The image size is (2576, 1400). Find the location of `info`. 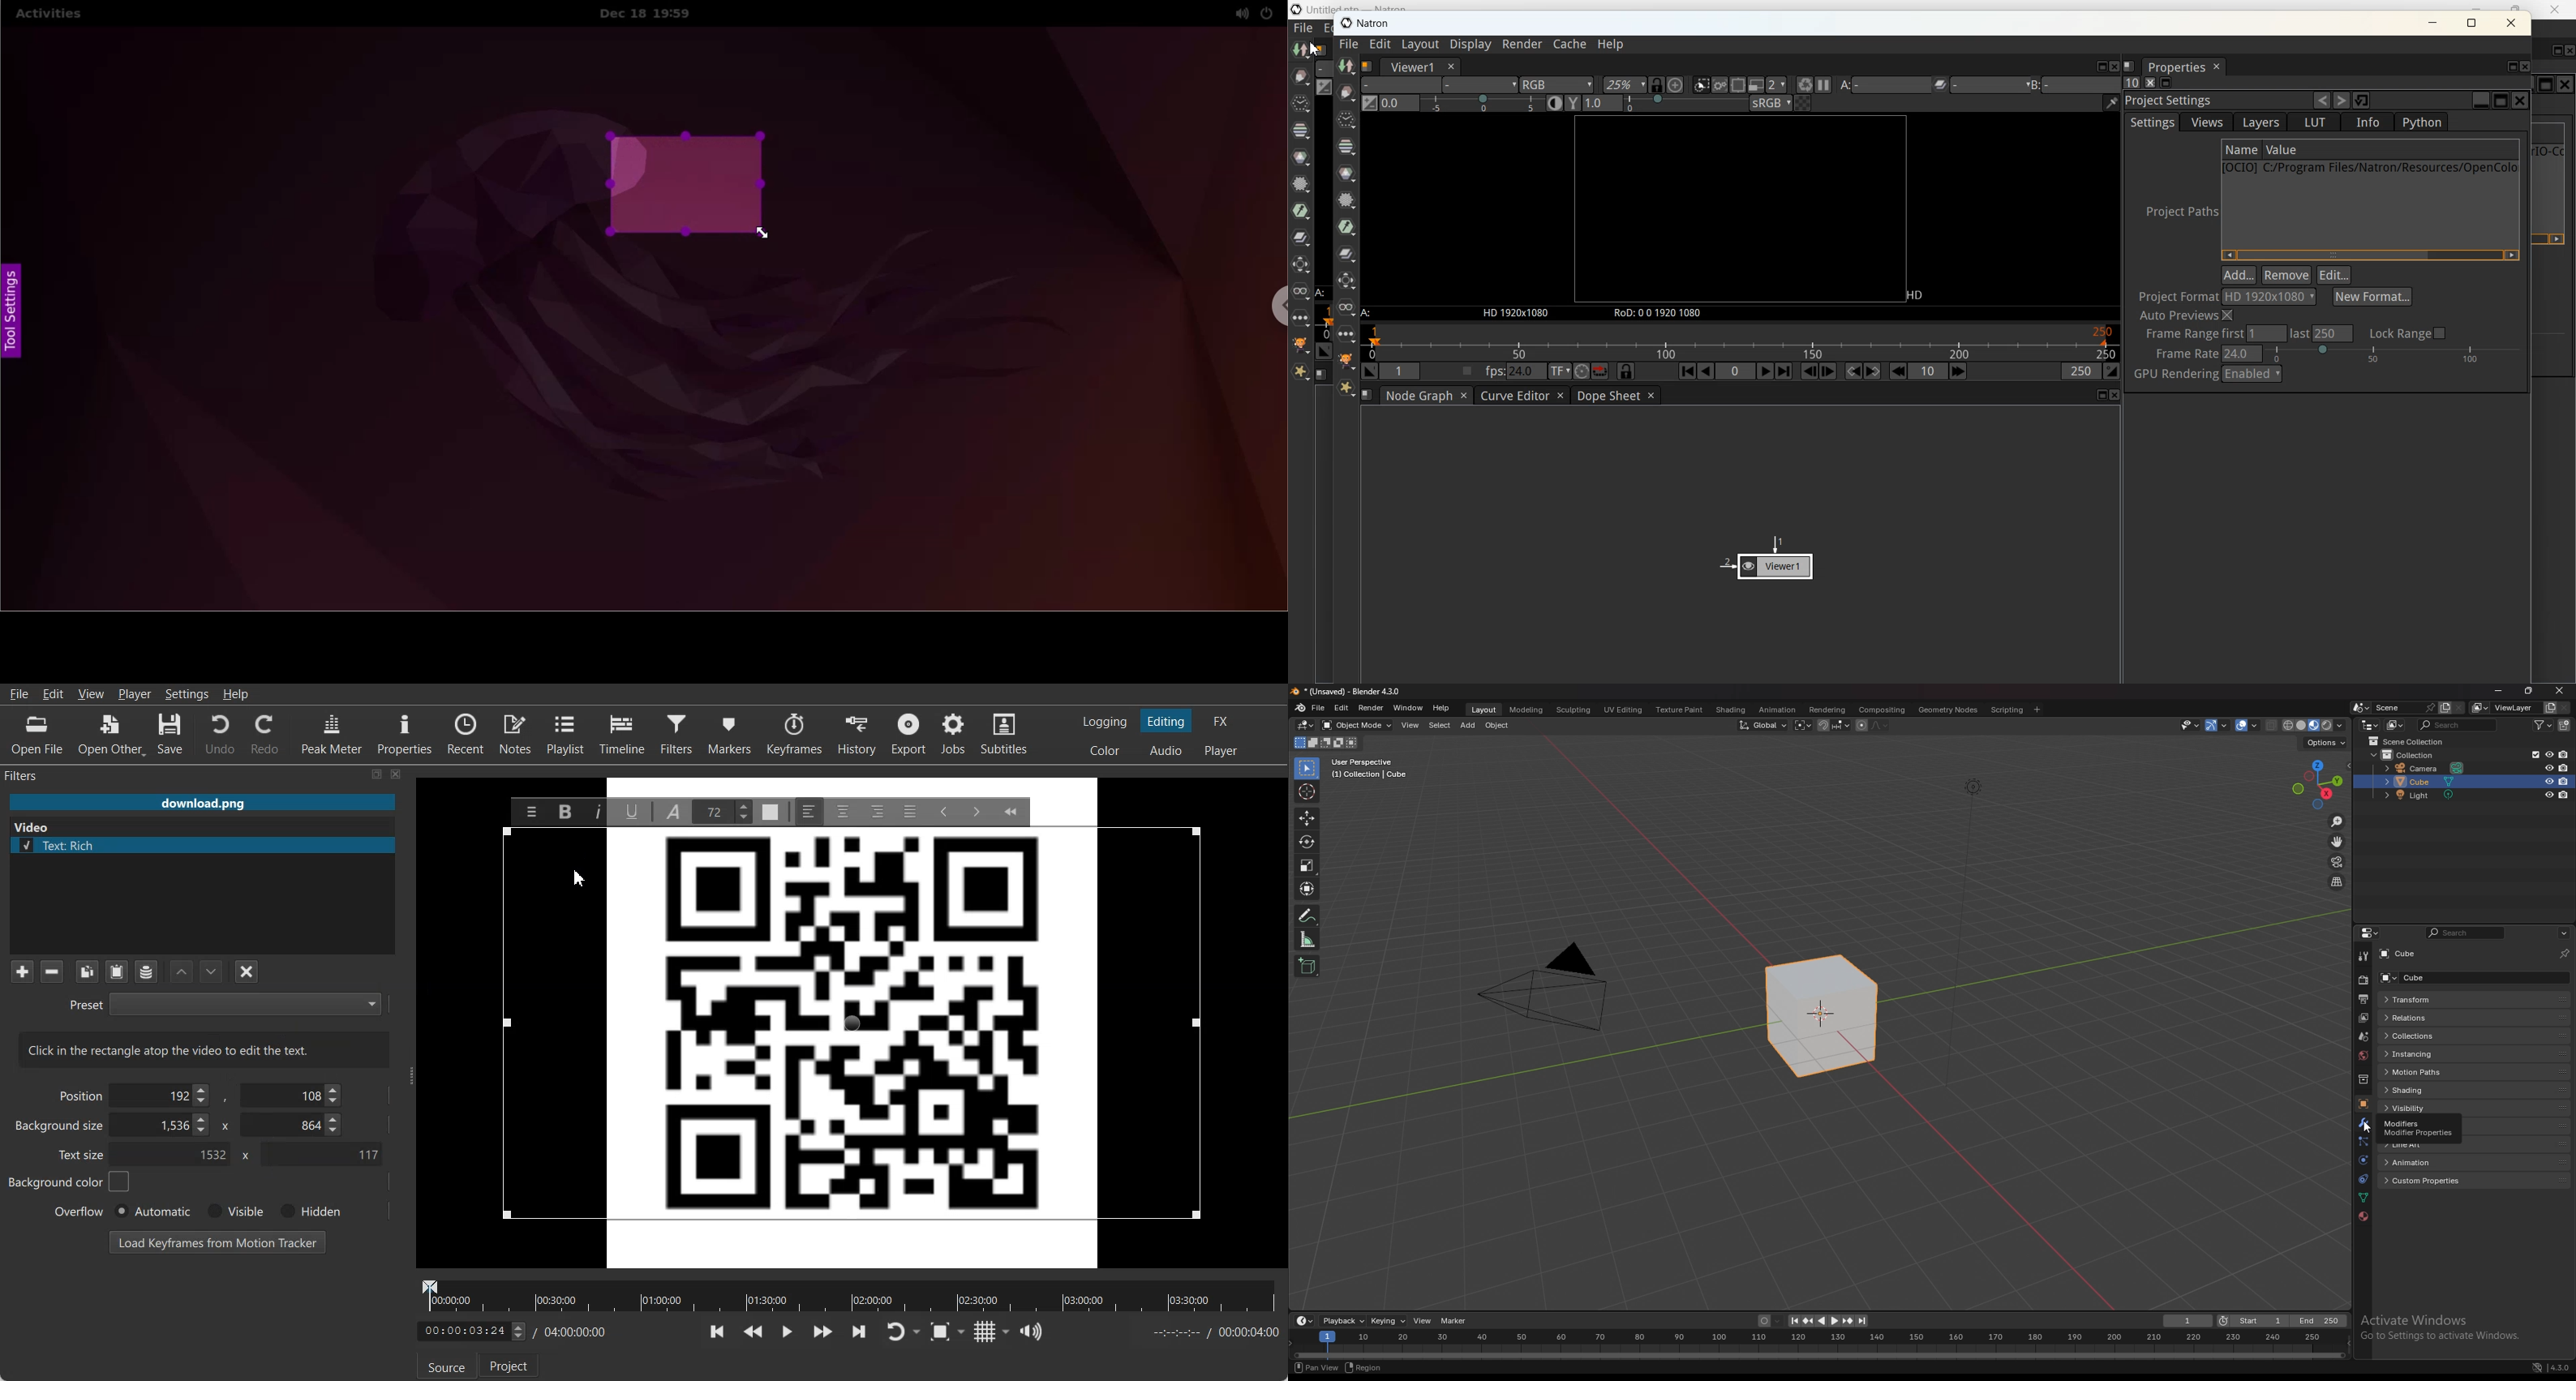

info is located at coordinates (1371, 768).